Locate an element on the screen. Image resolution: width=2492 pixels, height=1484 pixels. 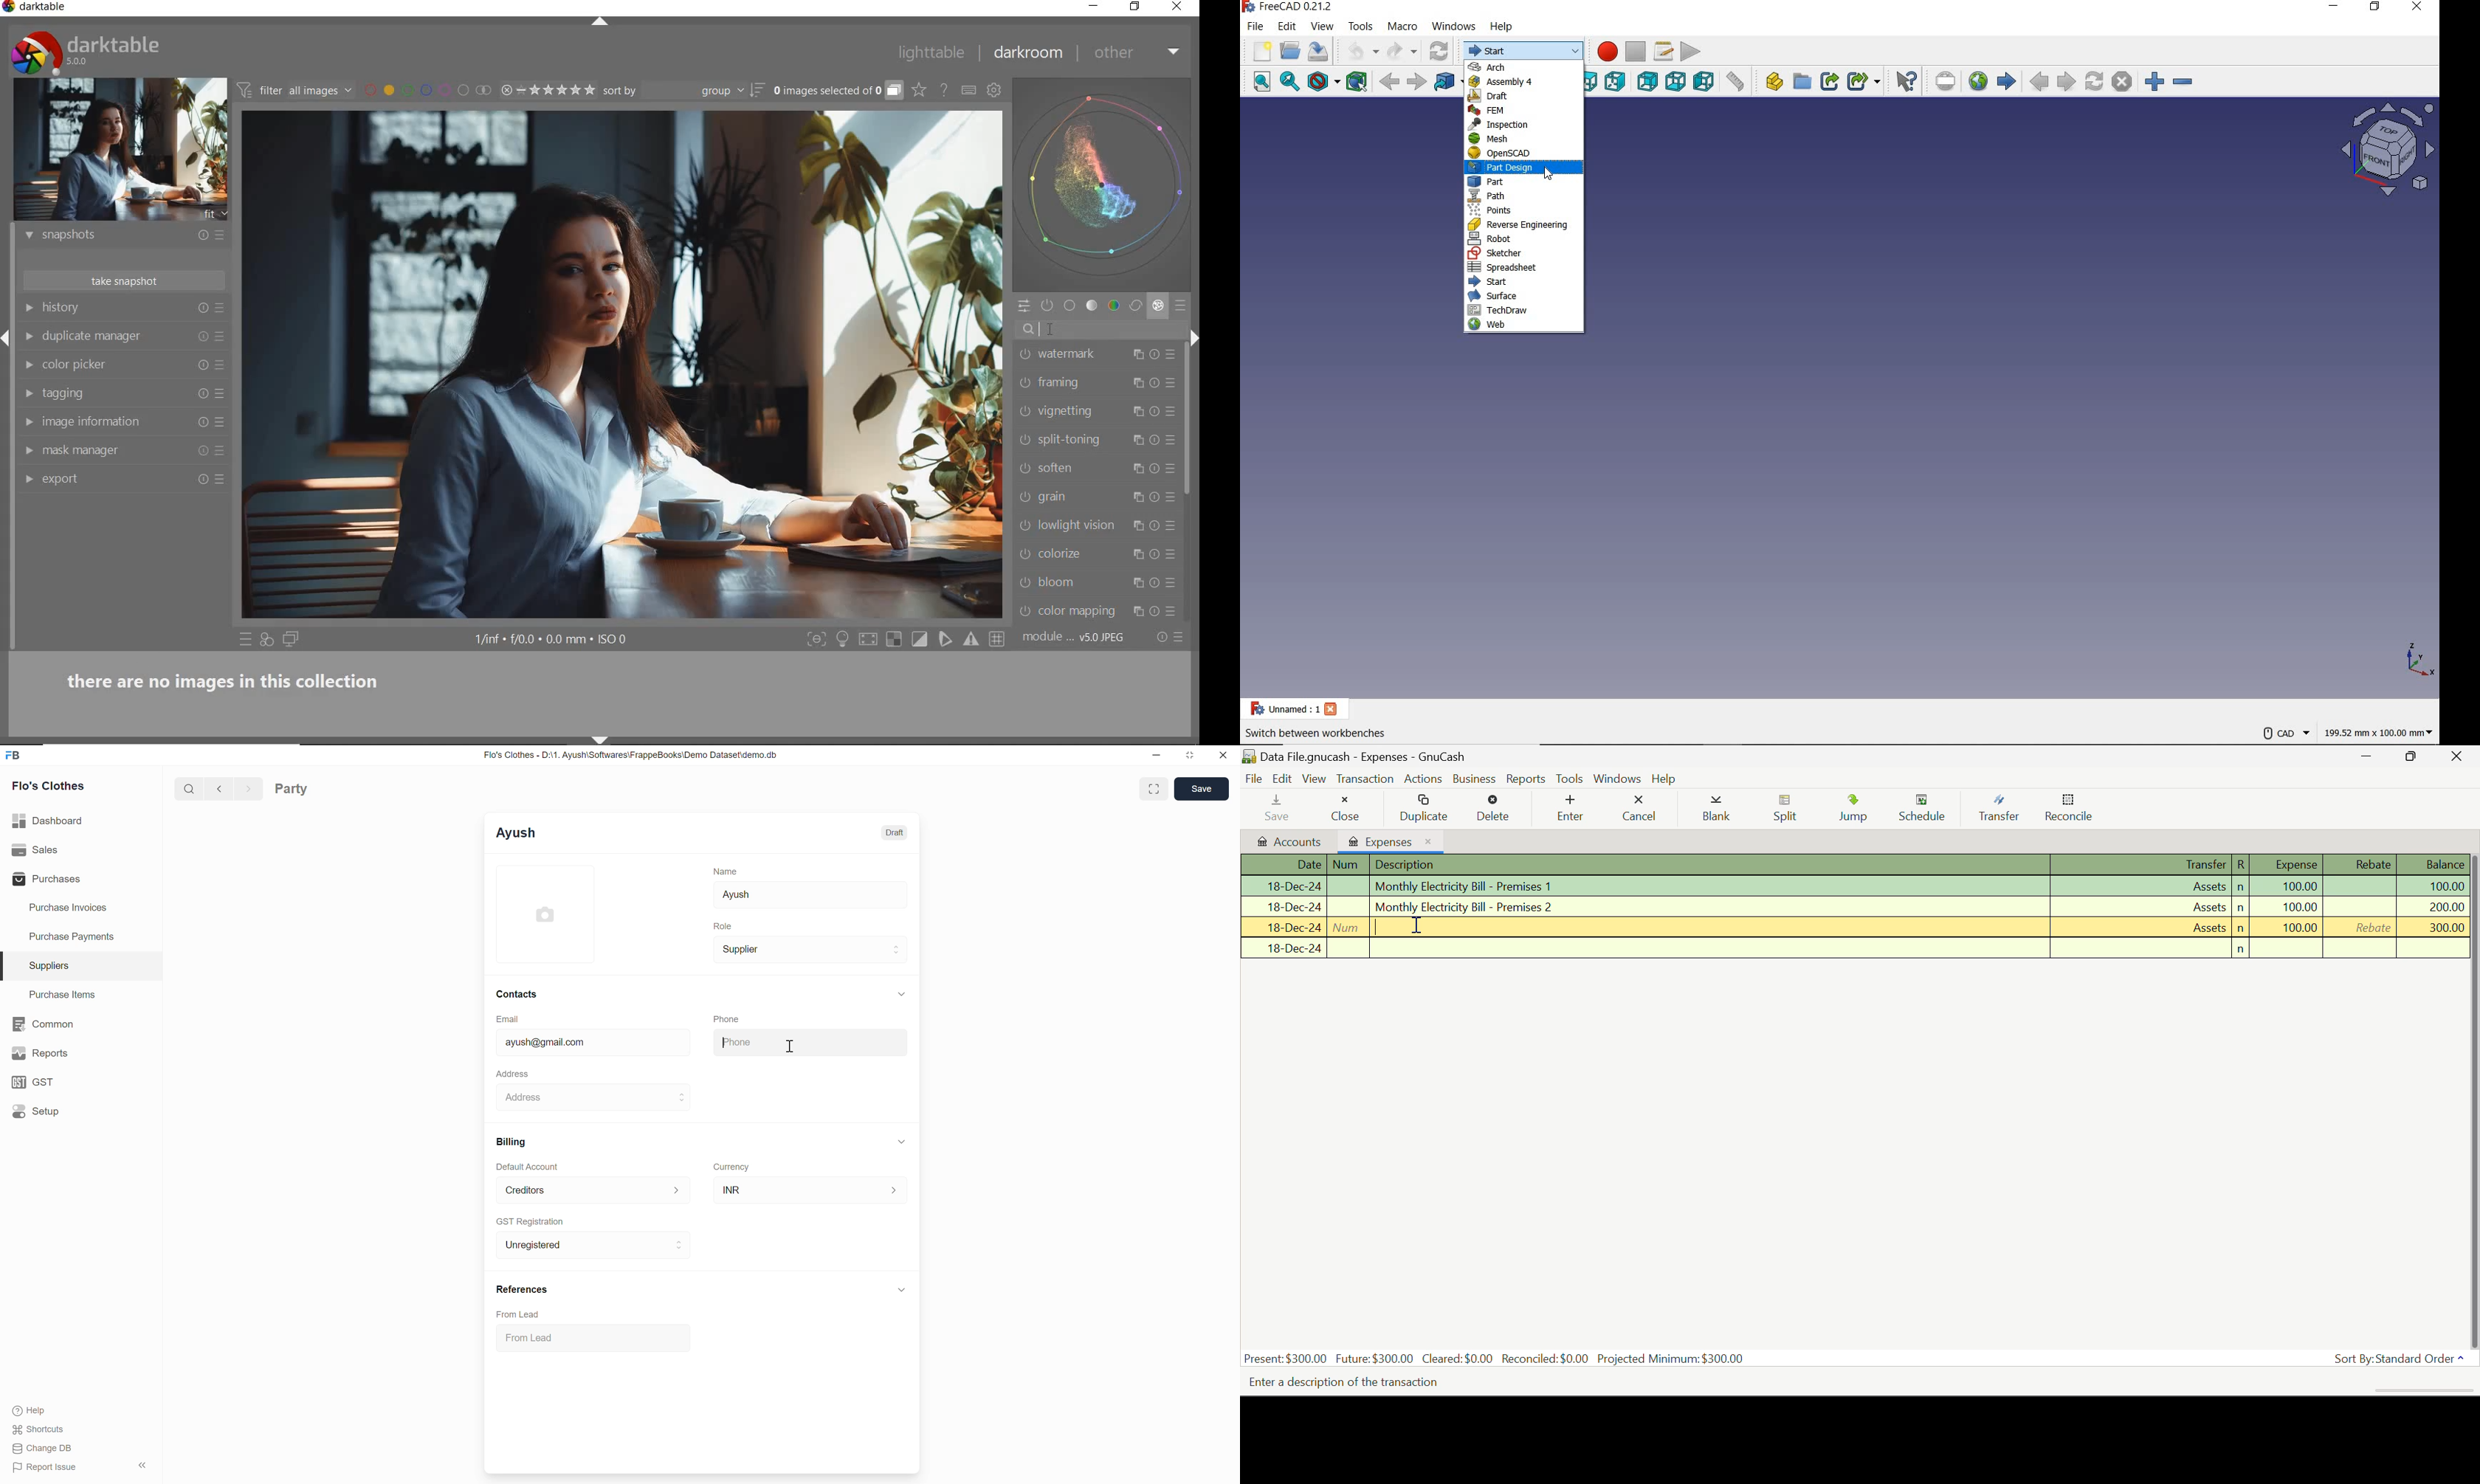
Cancel is located at coordinates (1642, 810).